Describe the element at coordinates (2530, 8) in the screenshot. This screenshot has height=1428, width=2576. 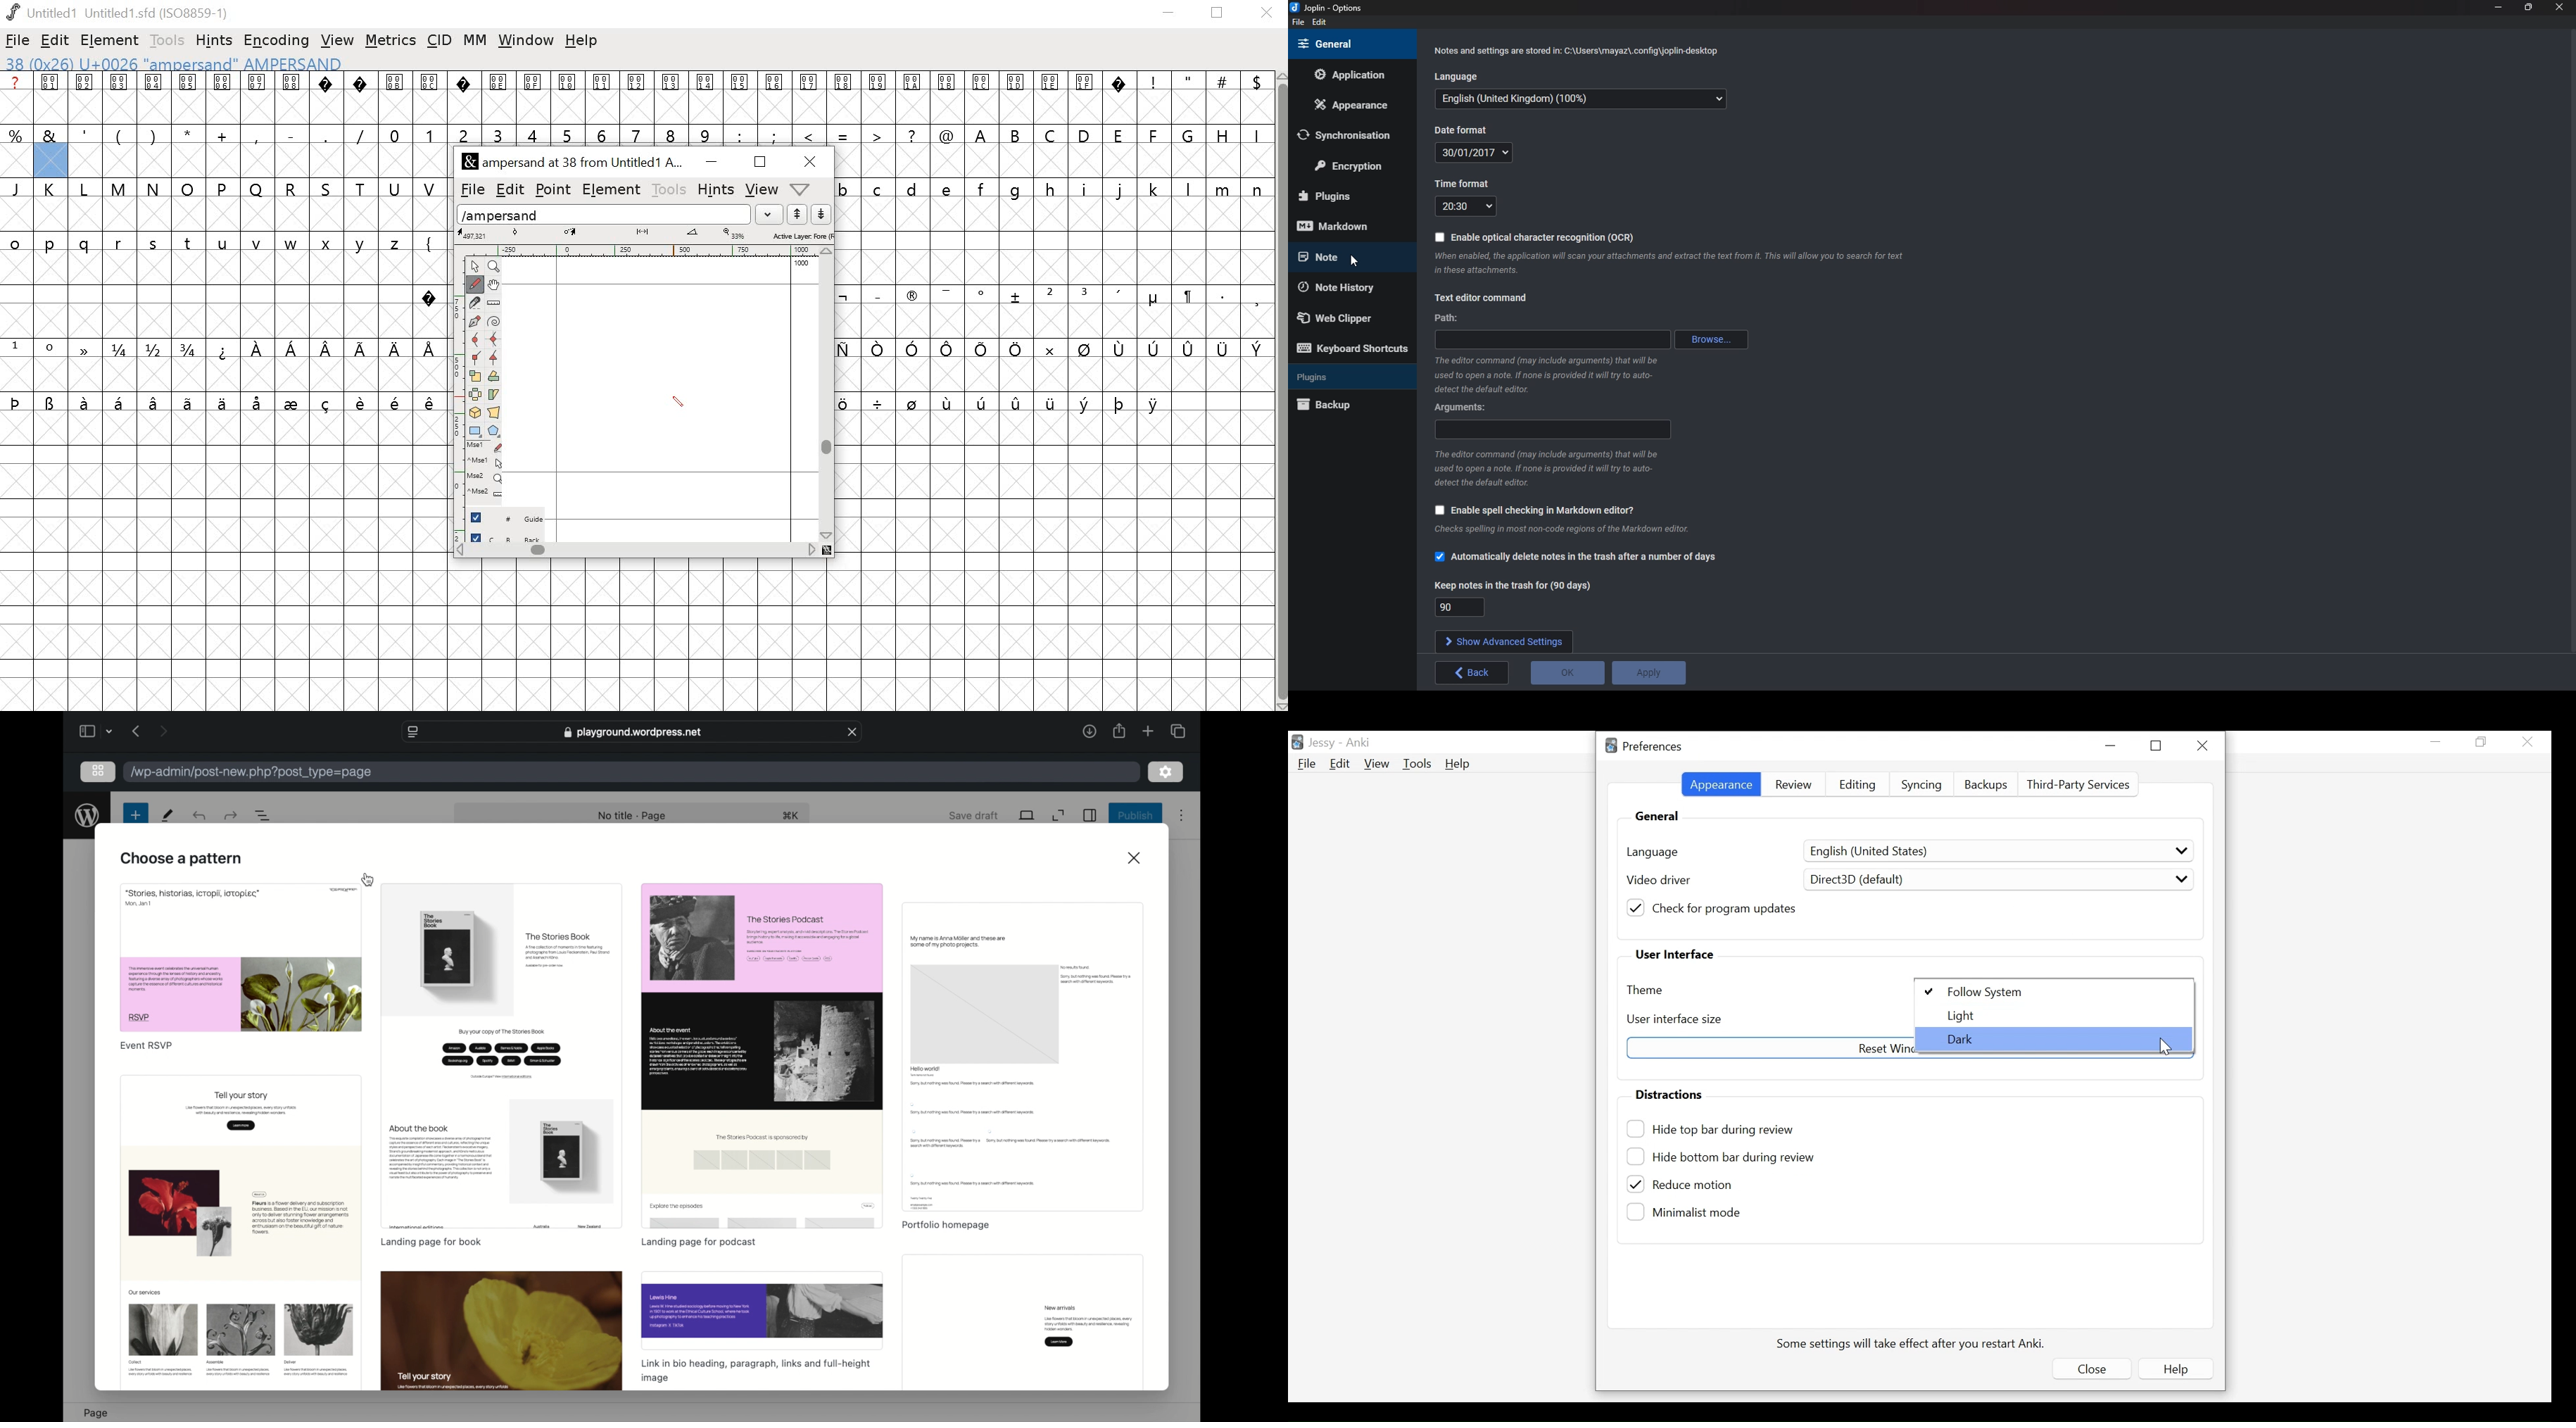
I see `Resize` at that location.